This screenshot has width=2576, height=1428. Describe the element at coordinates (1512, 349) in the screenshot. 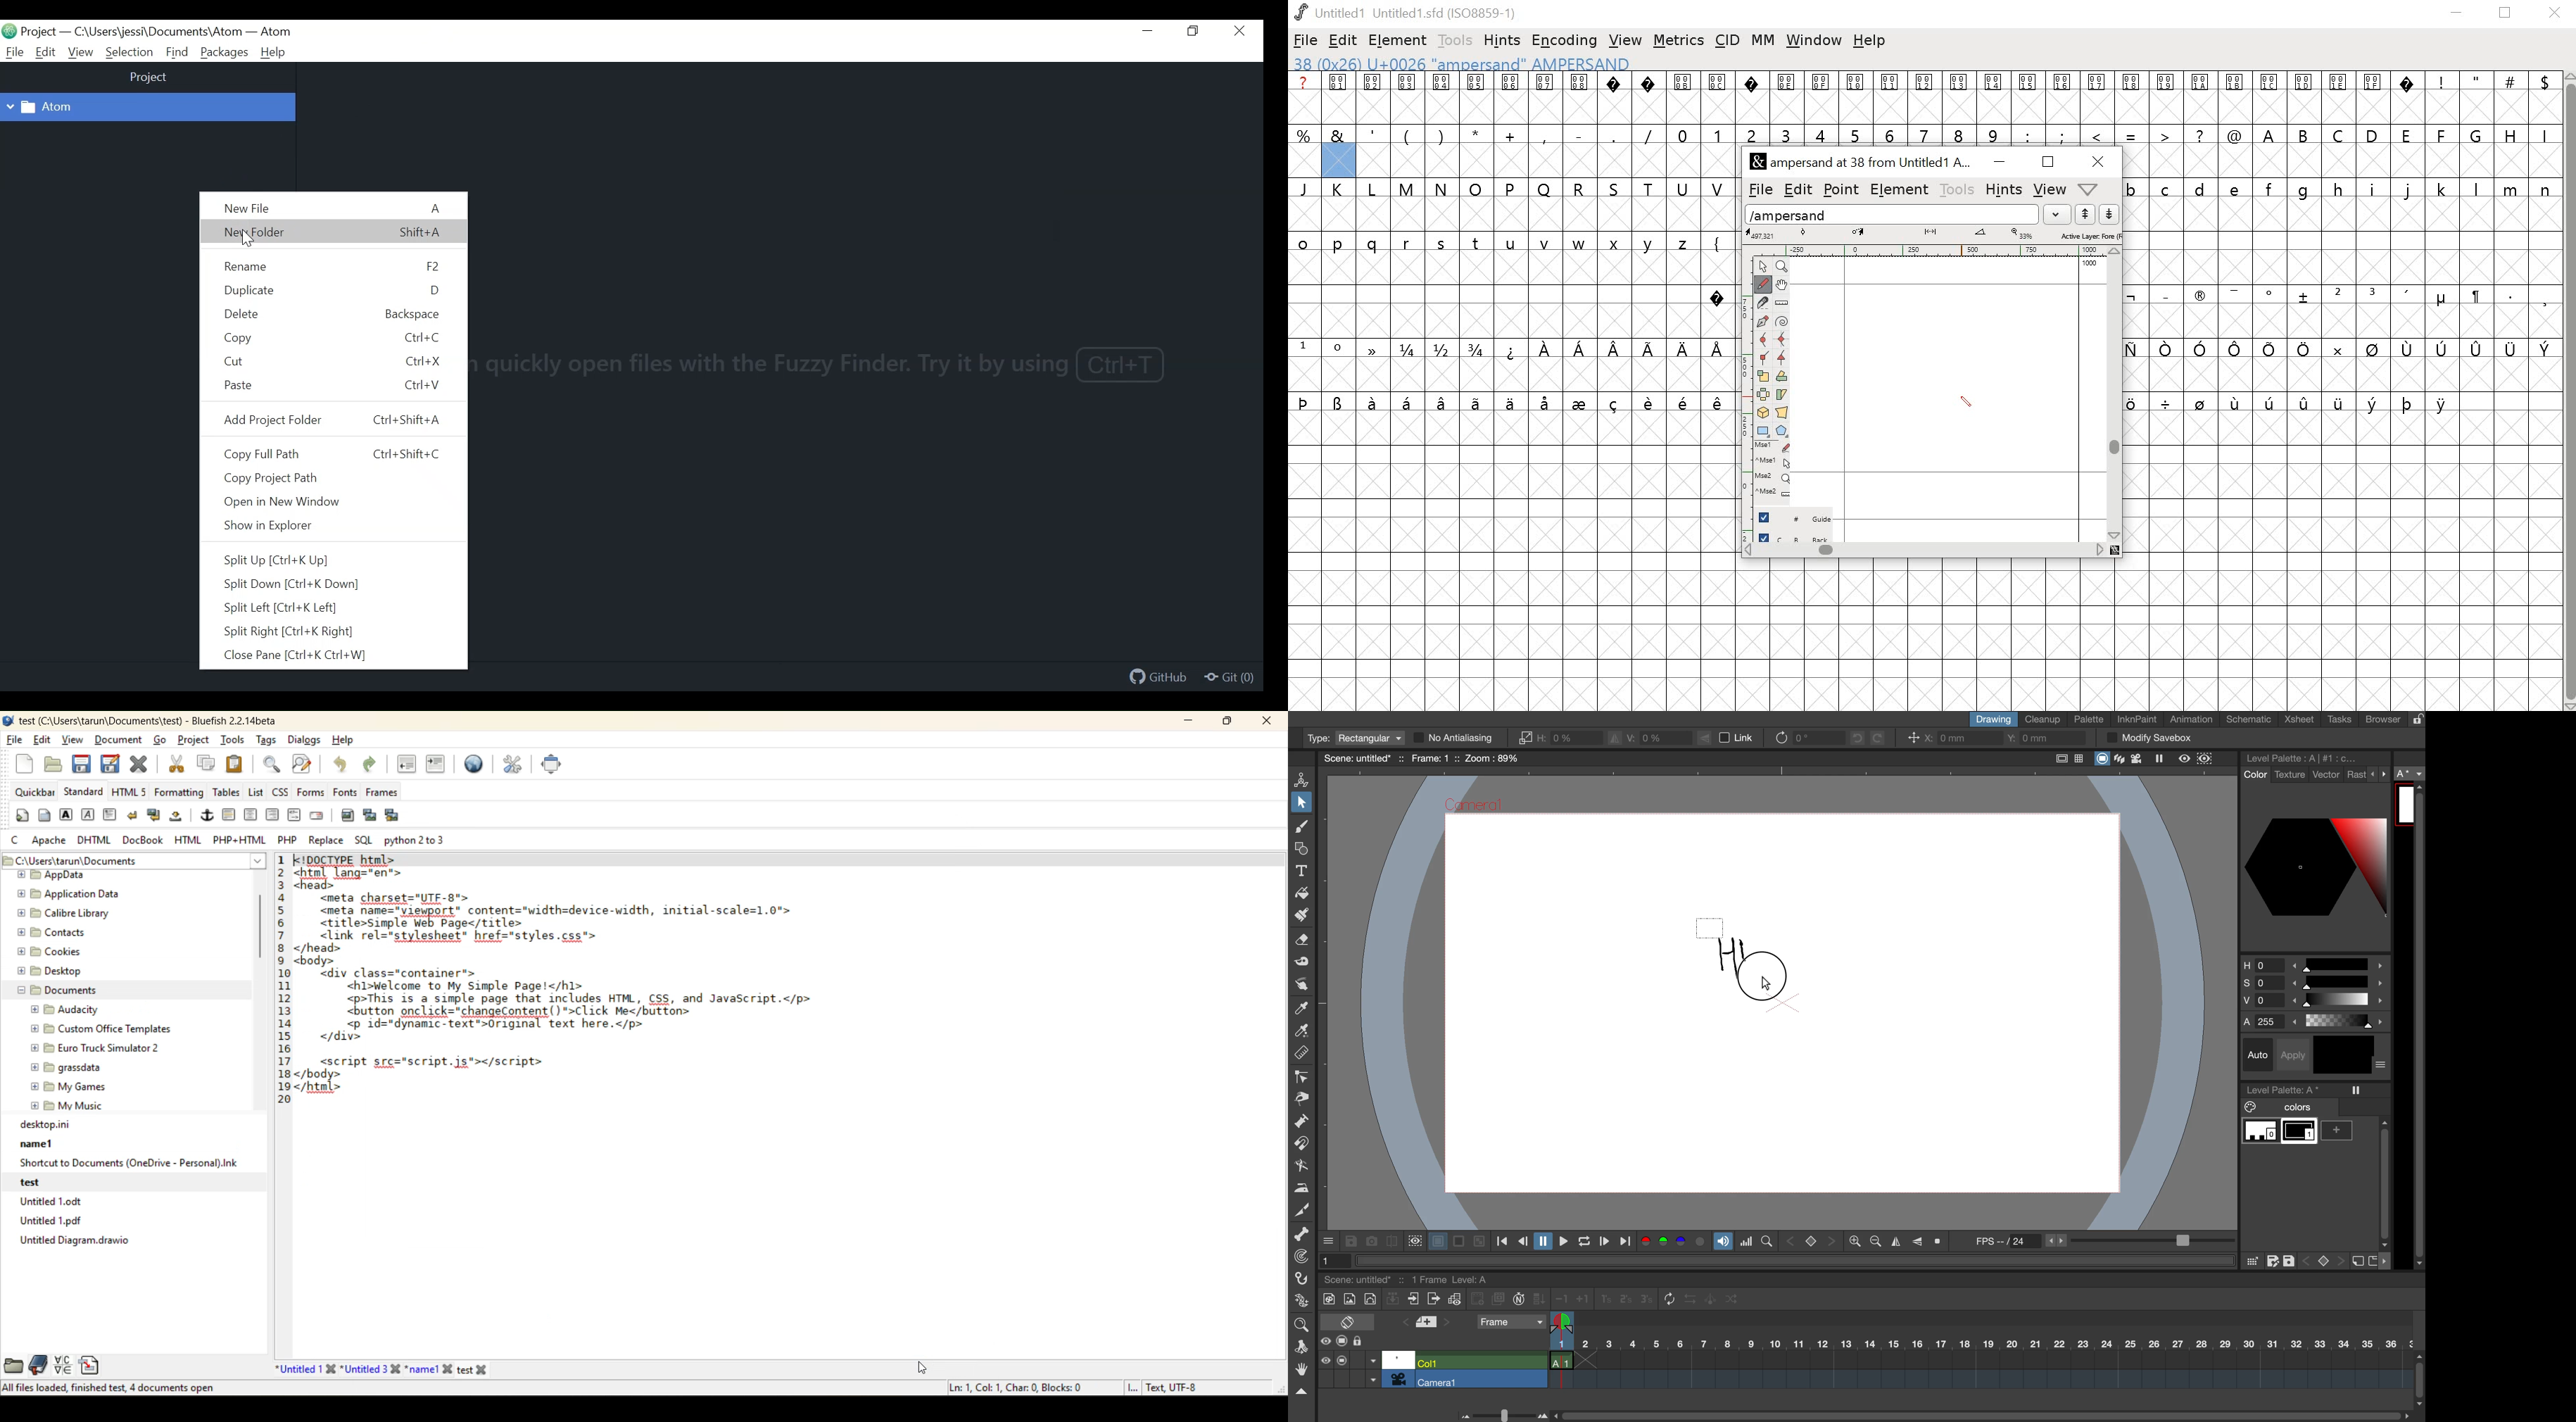

I see `symbol` at that location.